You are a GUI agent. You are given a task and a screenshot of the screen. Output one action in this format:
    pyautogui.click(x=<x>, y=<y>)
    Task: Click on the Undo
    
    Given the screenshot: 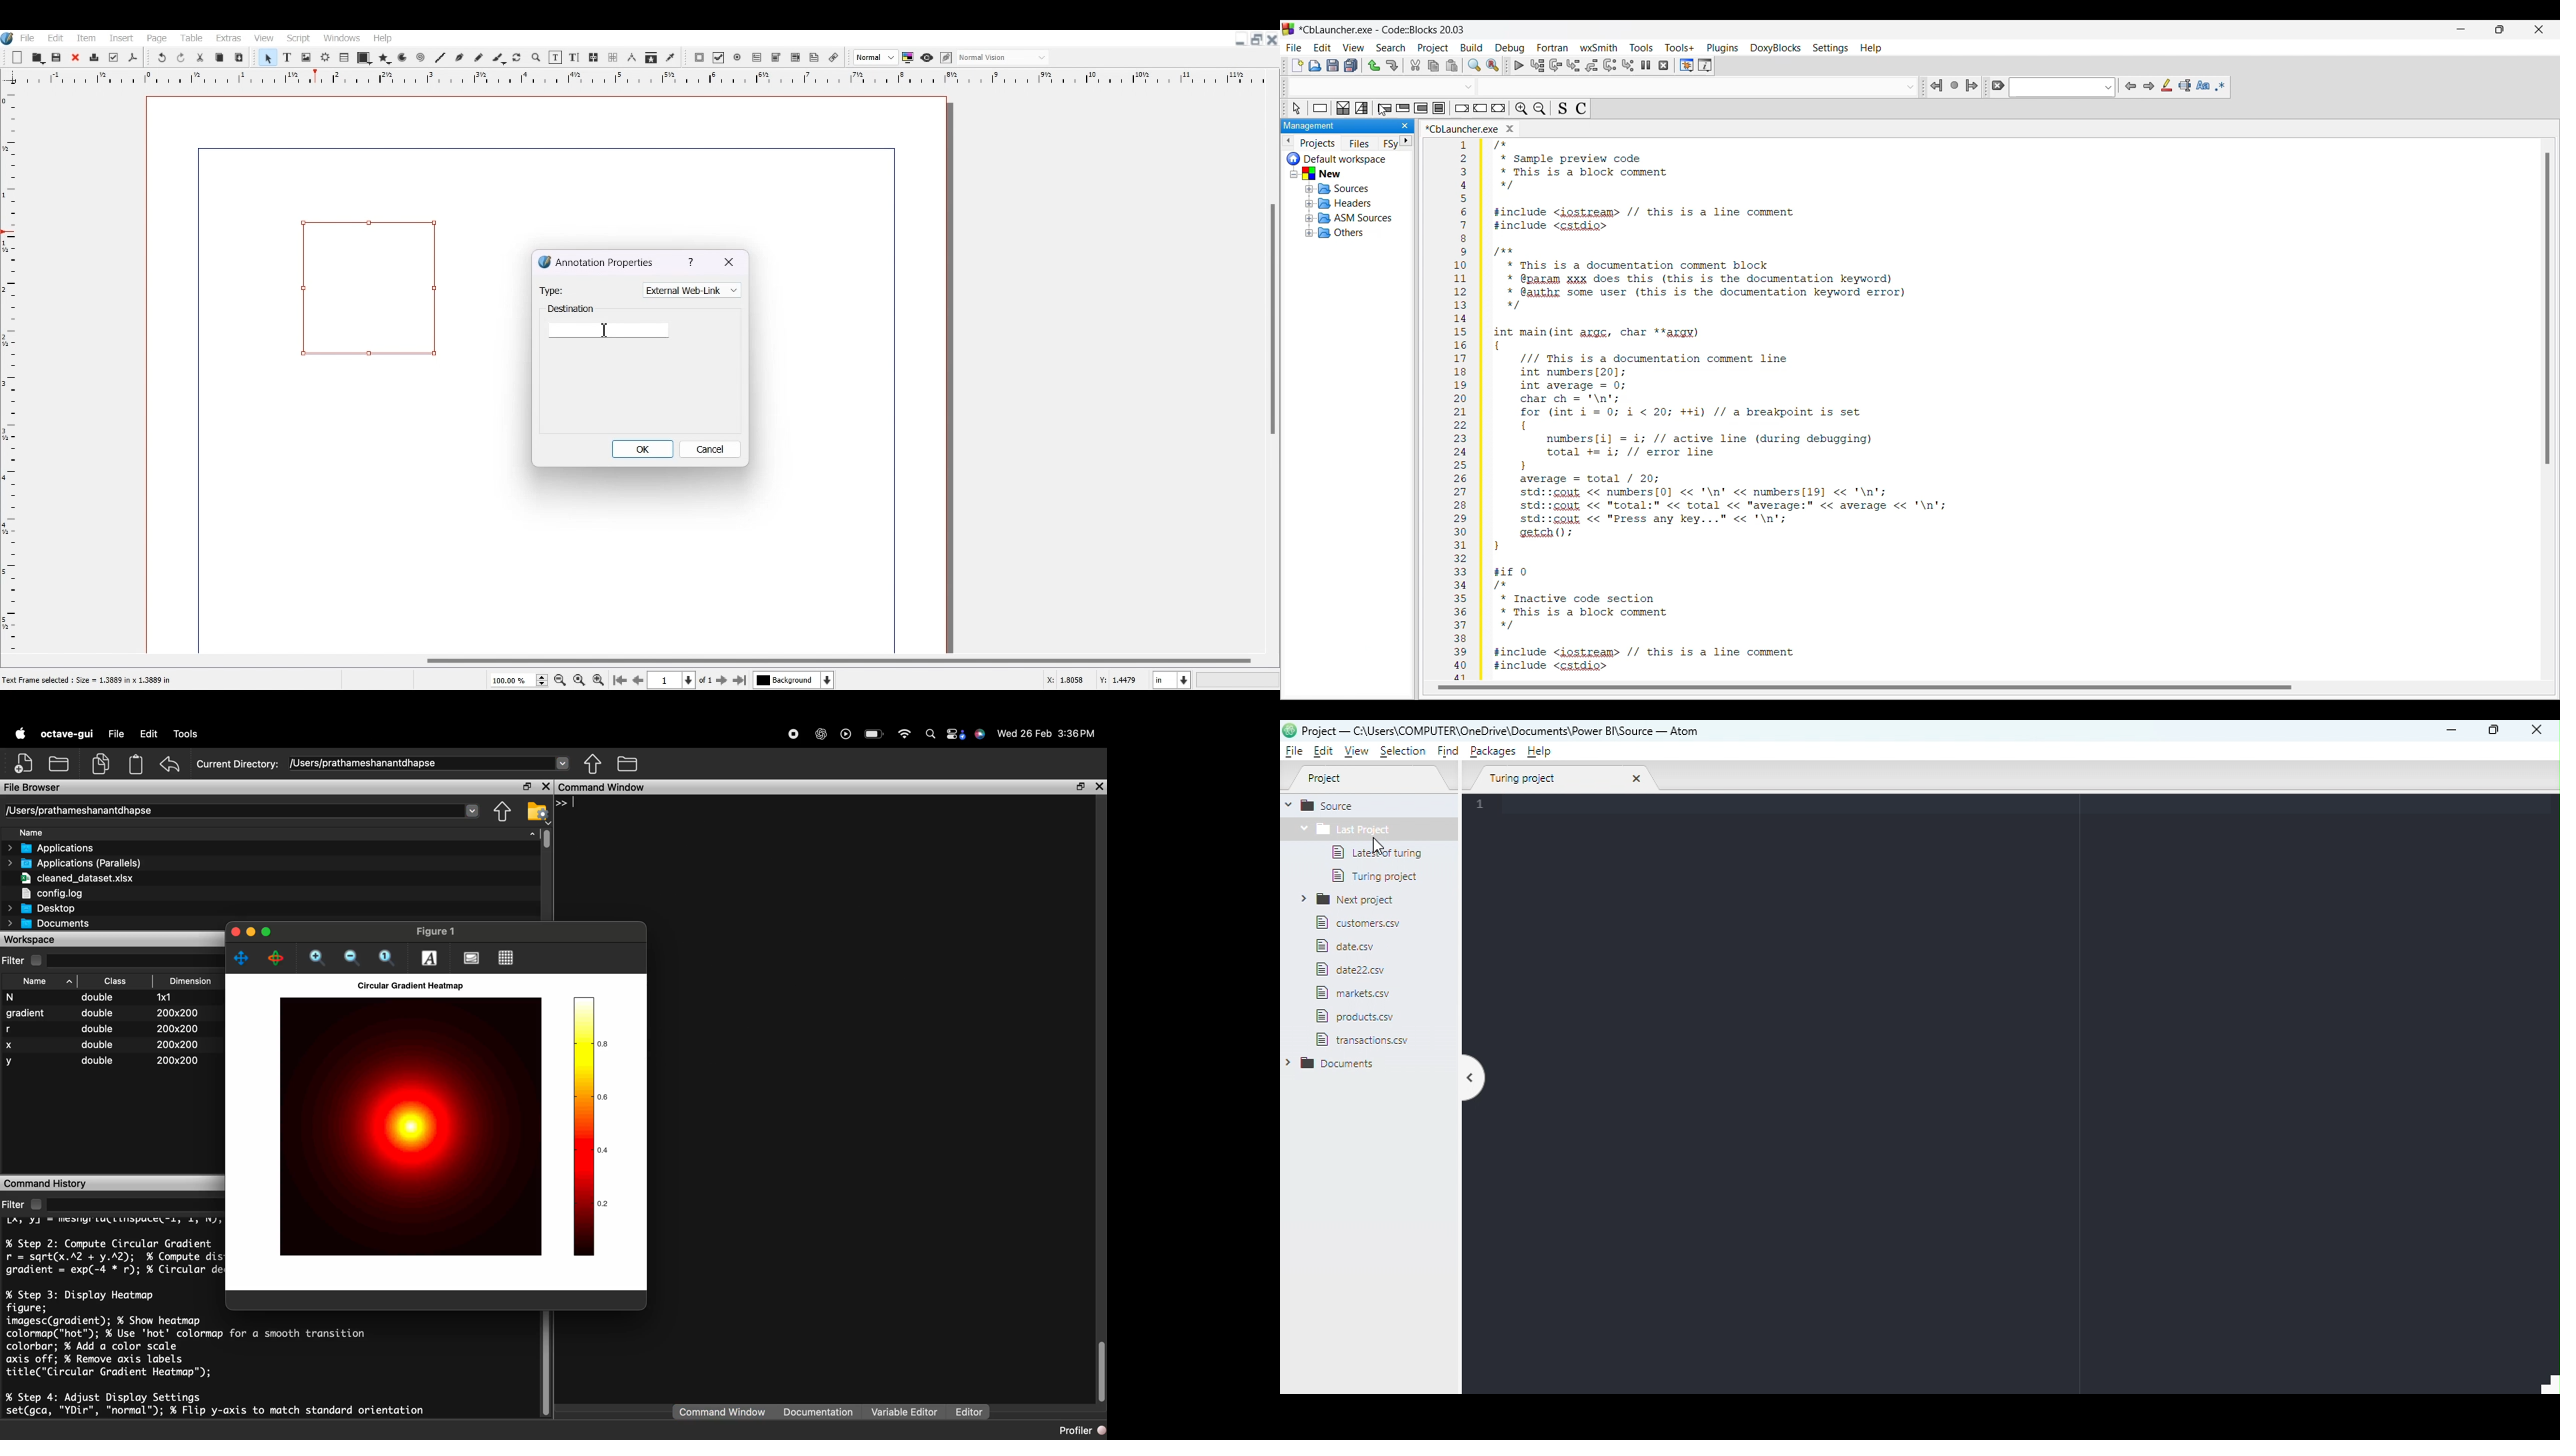 What is the action you would take?
    pyautogui.click(x=1375, y=66)
    